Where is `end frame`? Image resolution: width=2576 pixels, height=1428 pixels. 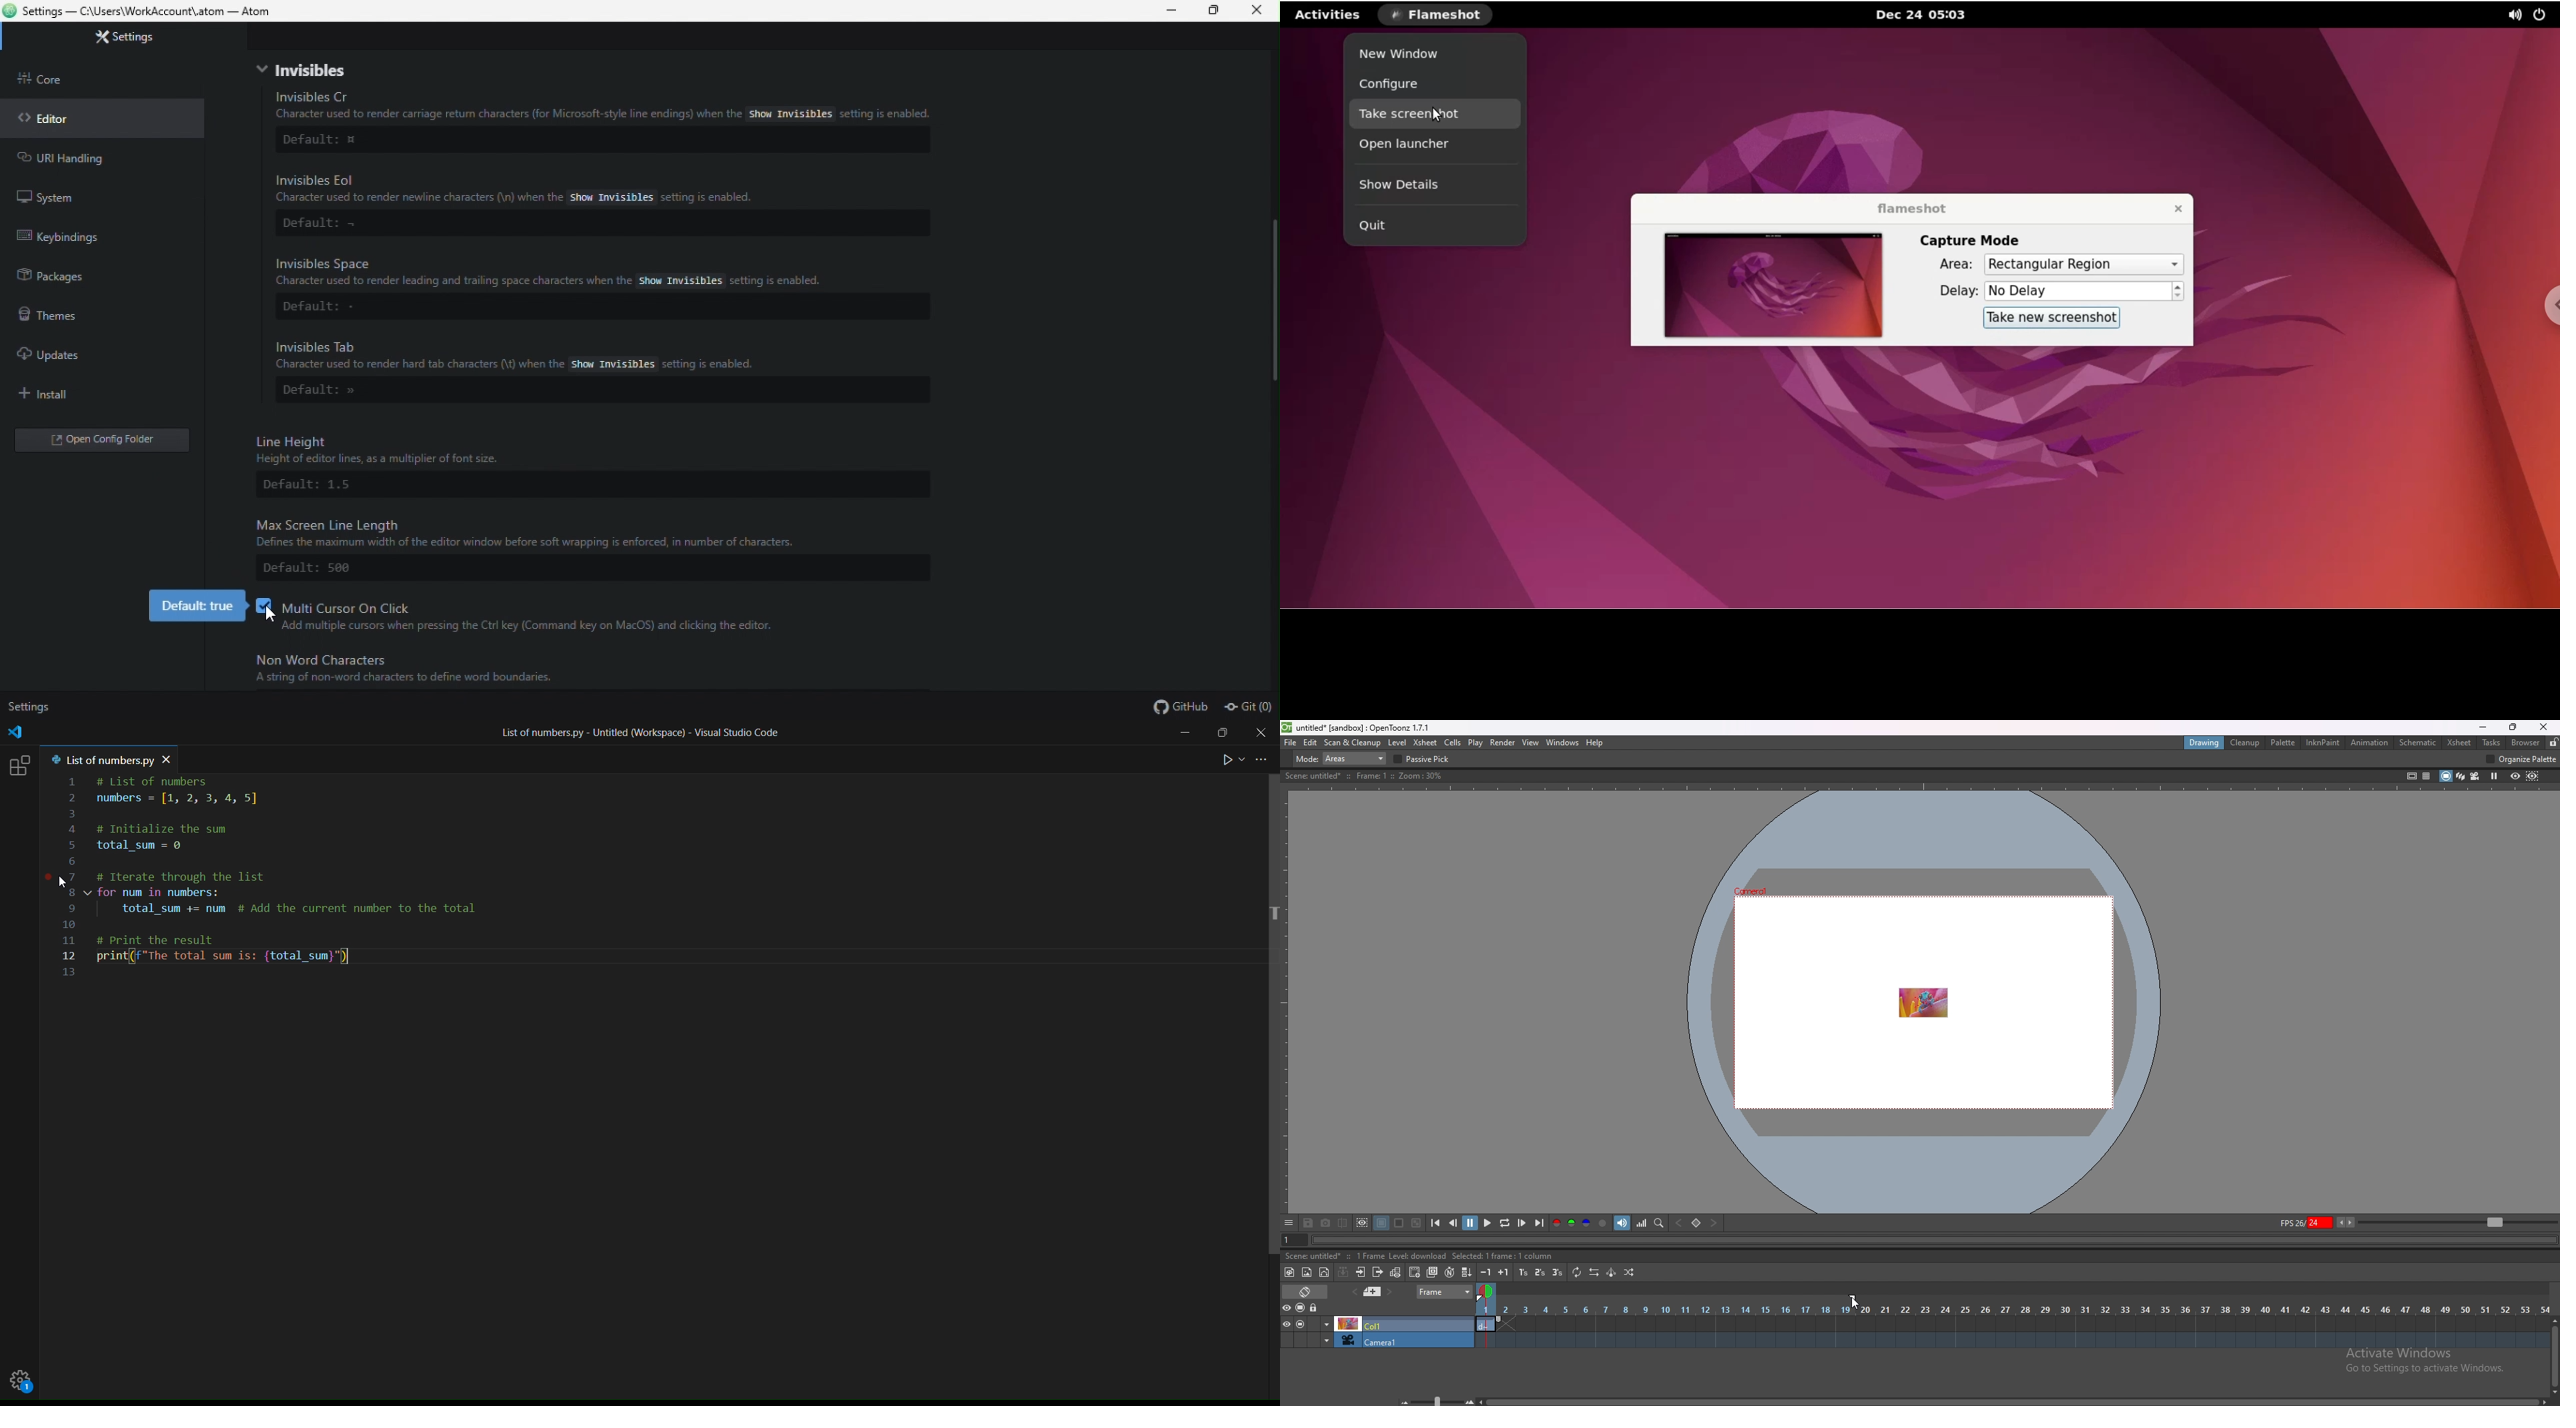 end frame is located at coordinates (1855, 1299).